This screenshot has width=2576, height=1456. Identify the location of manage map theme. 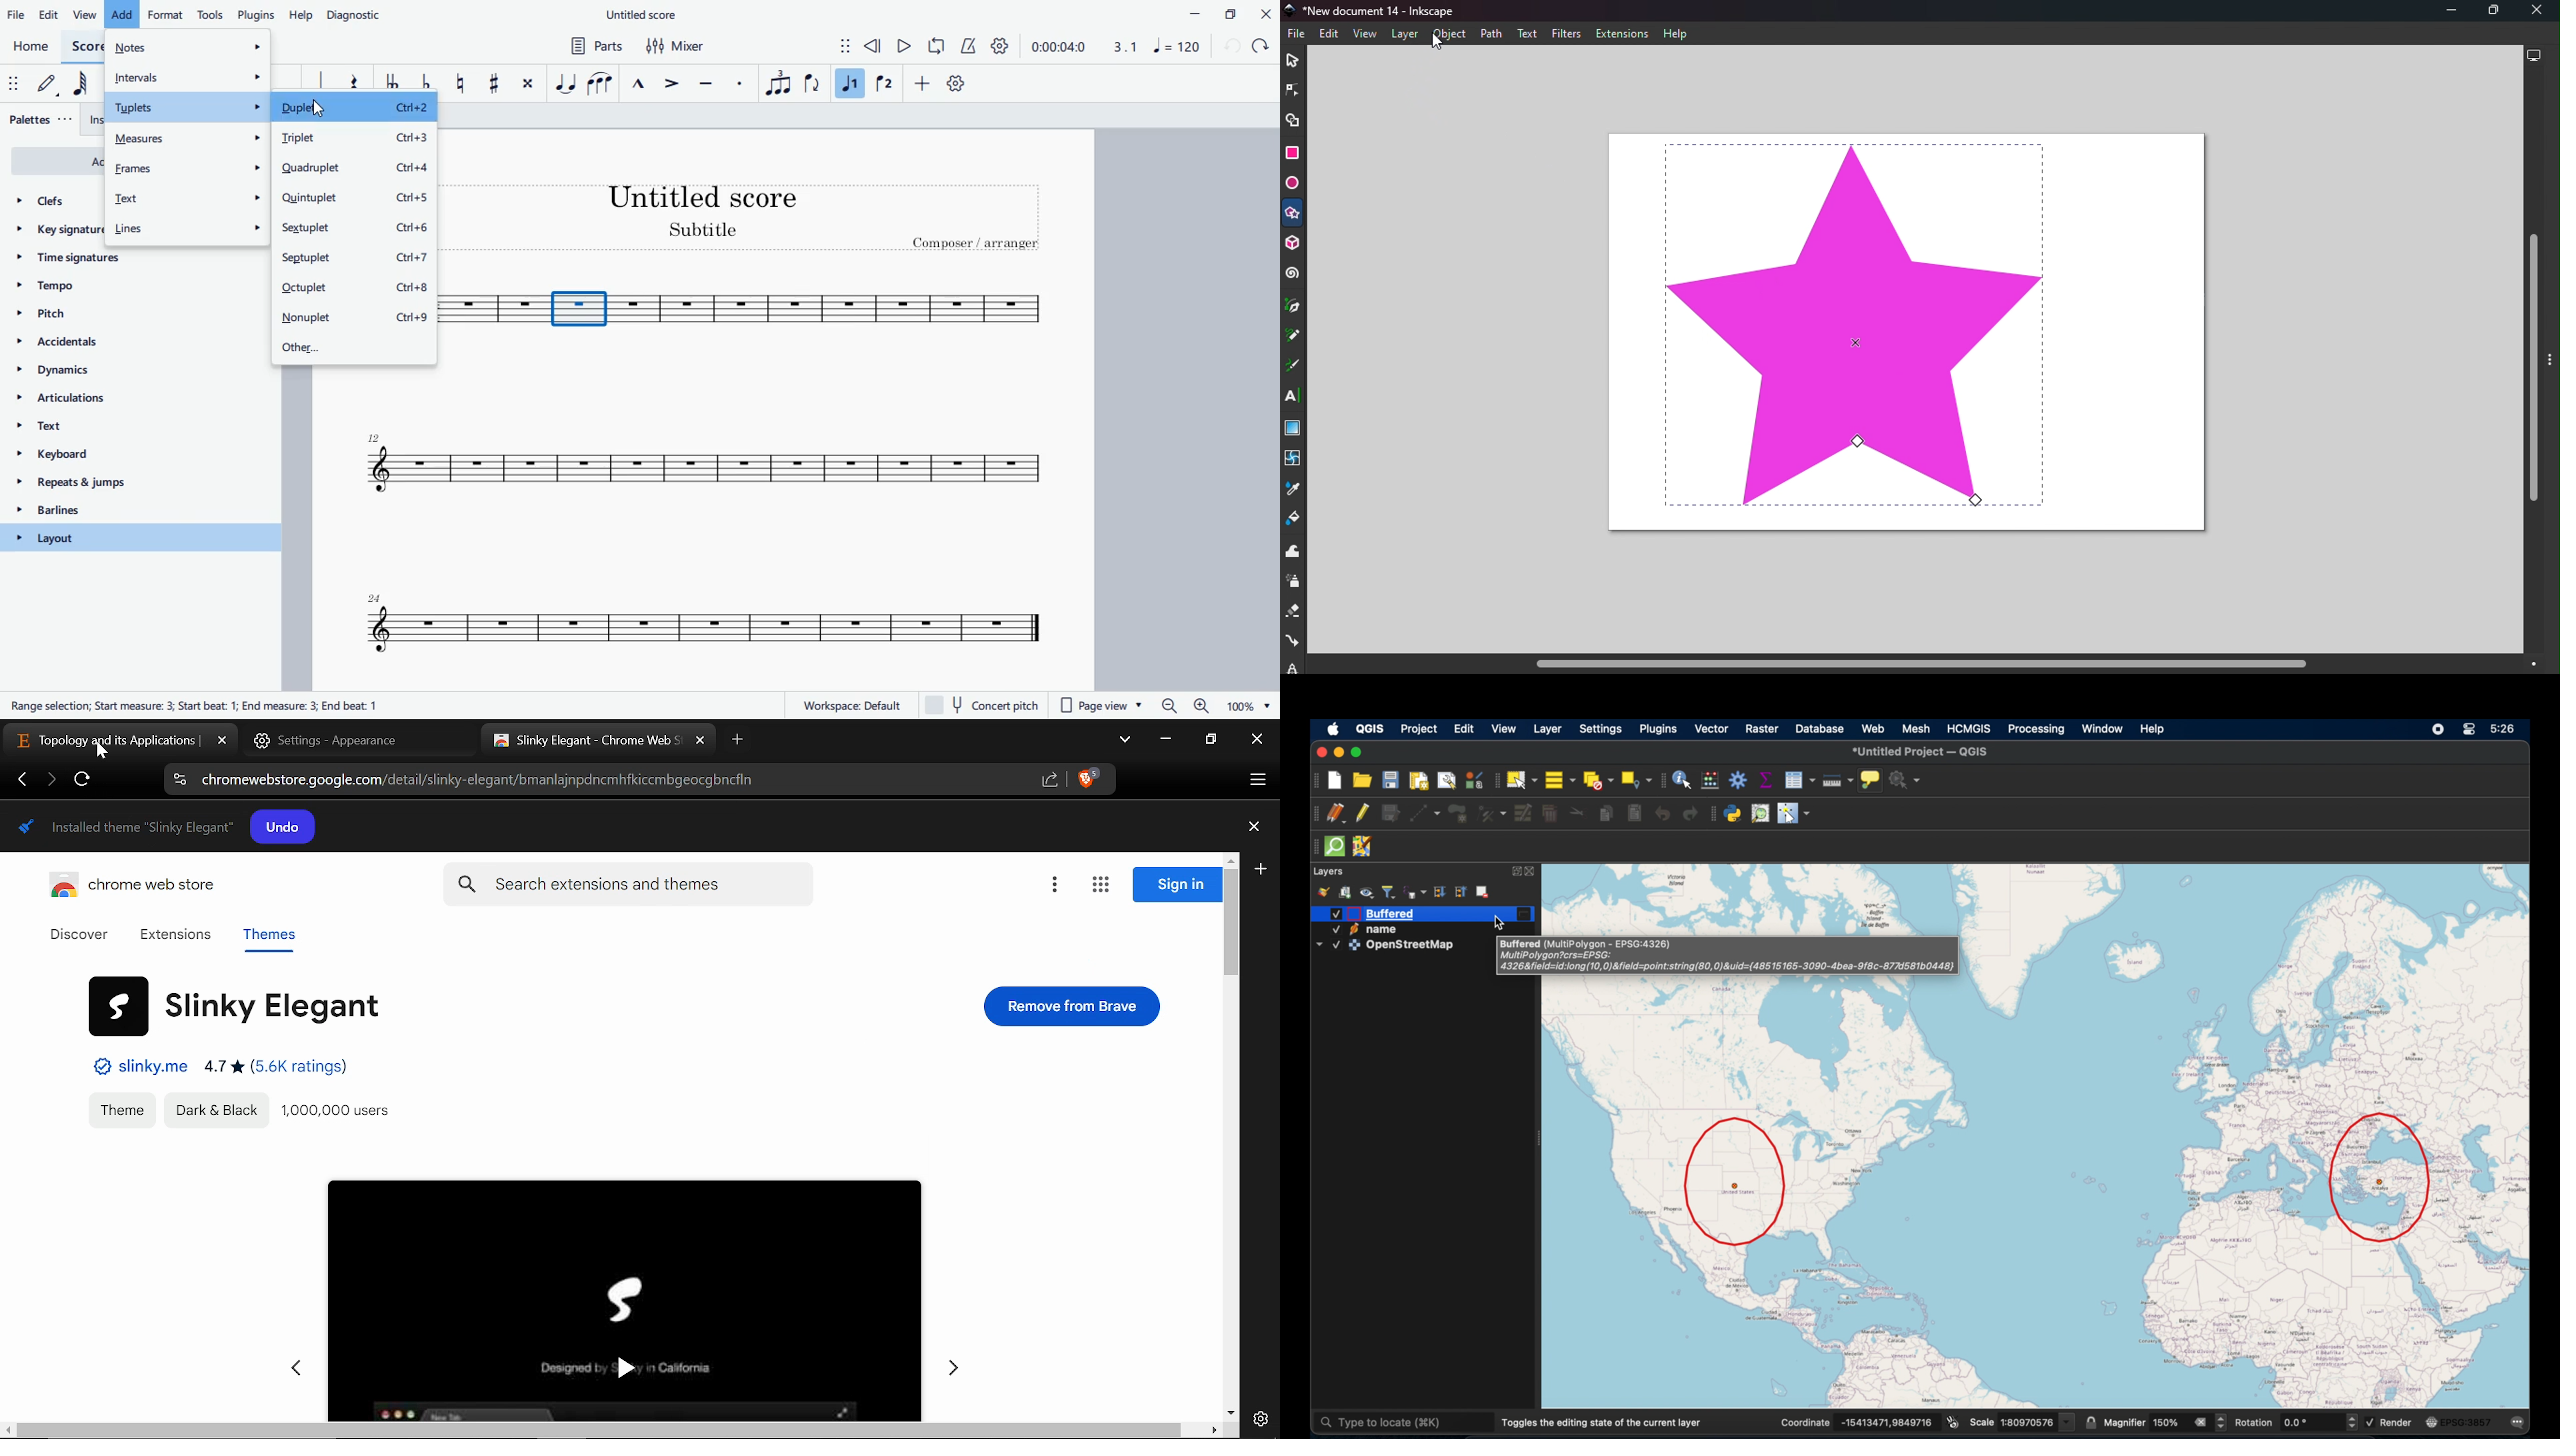
(1366, 892).